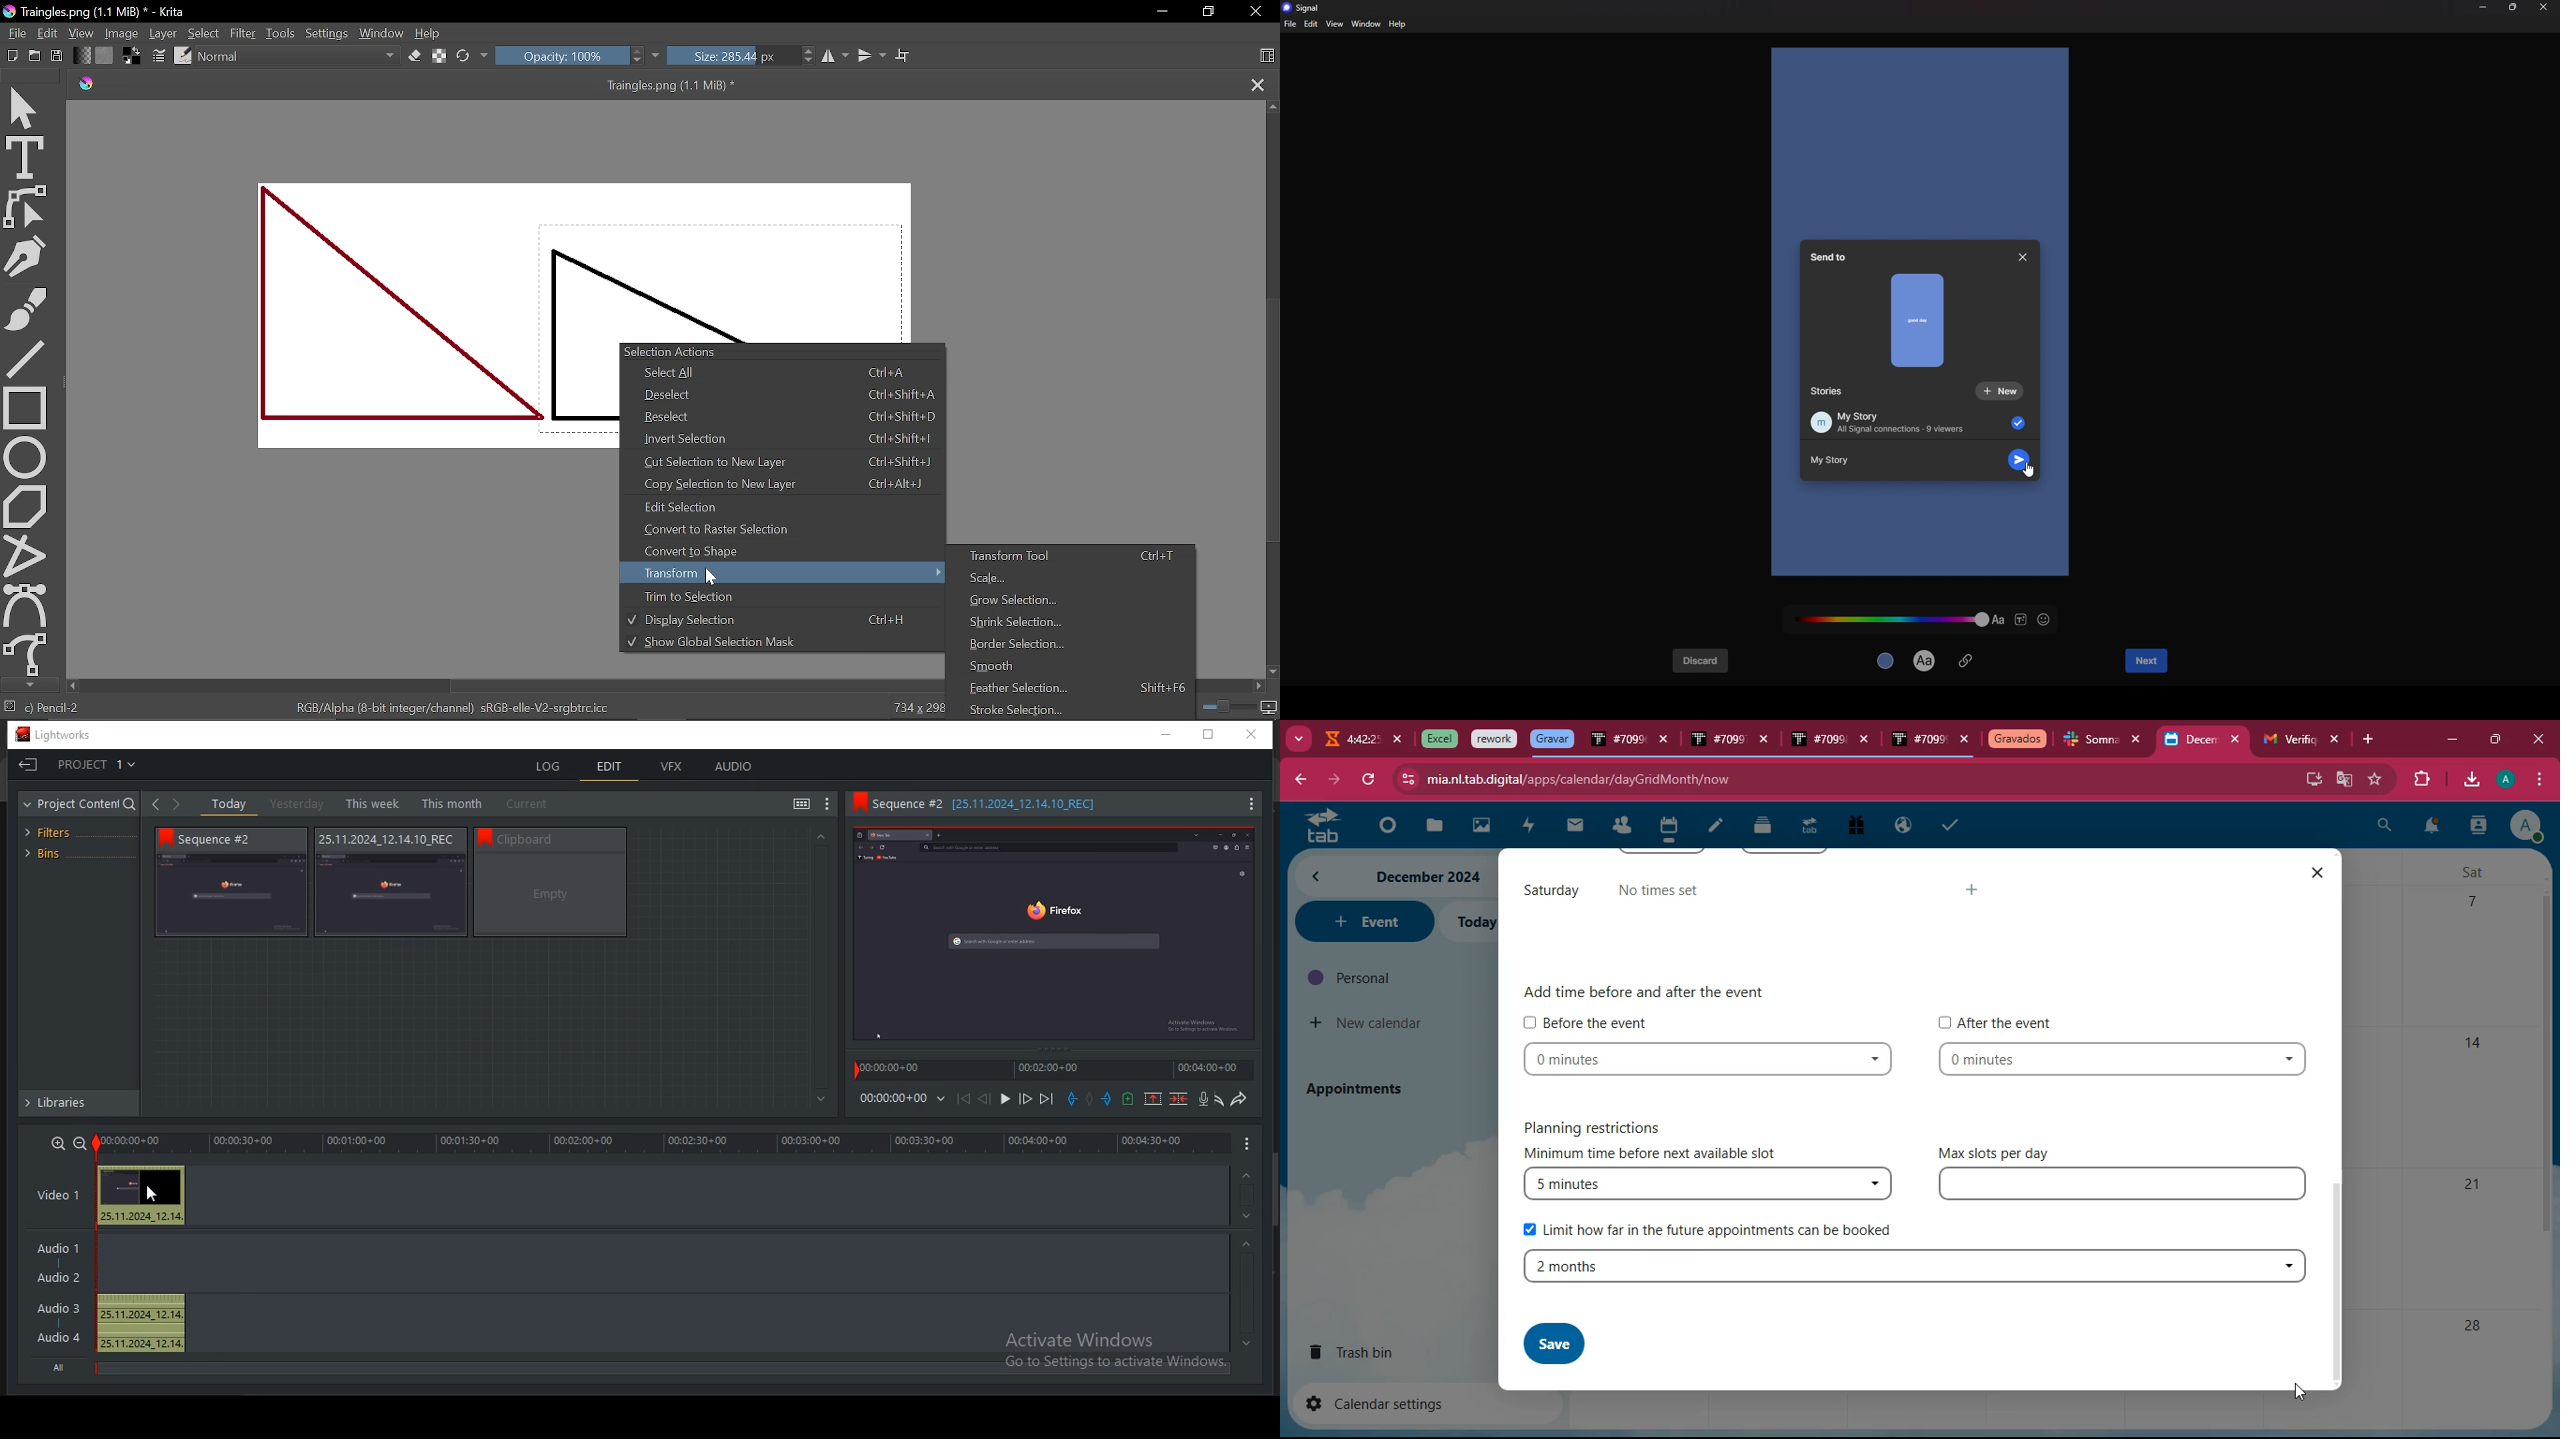  Describe the element at coordinates (1554, 1340) in the screenshot. I see `save` at that location.